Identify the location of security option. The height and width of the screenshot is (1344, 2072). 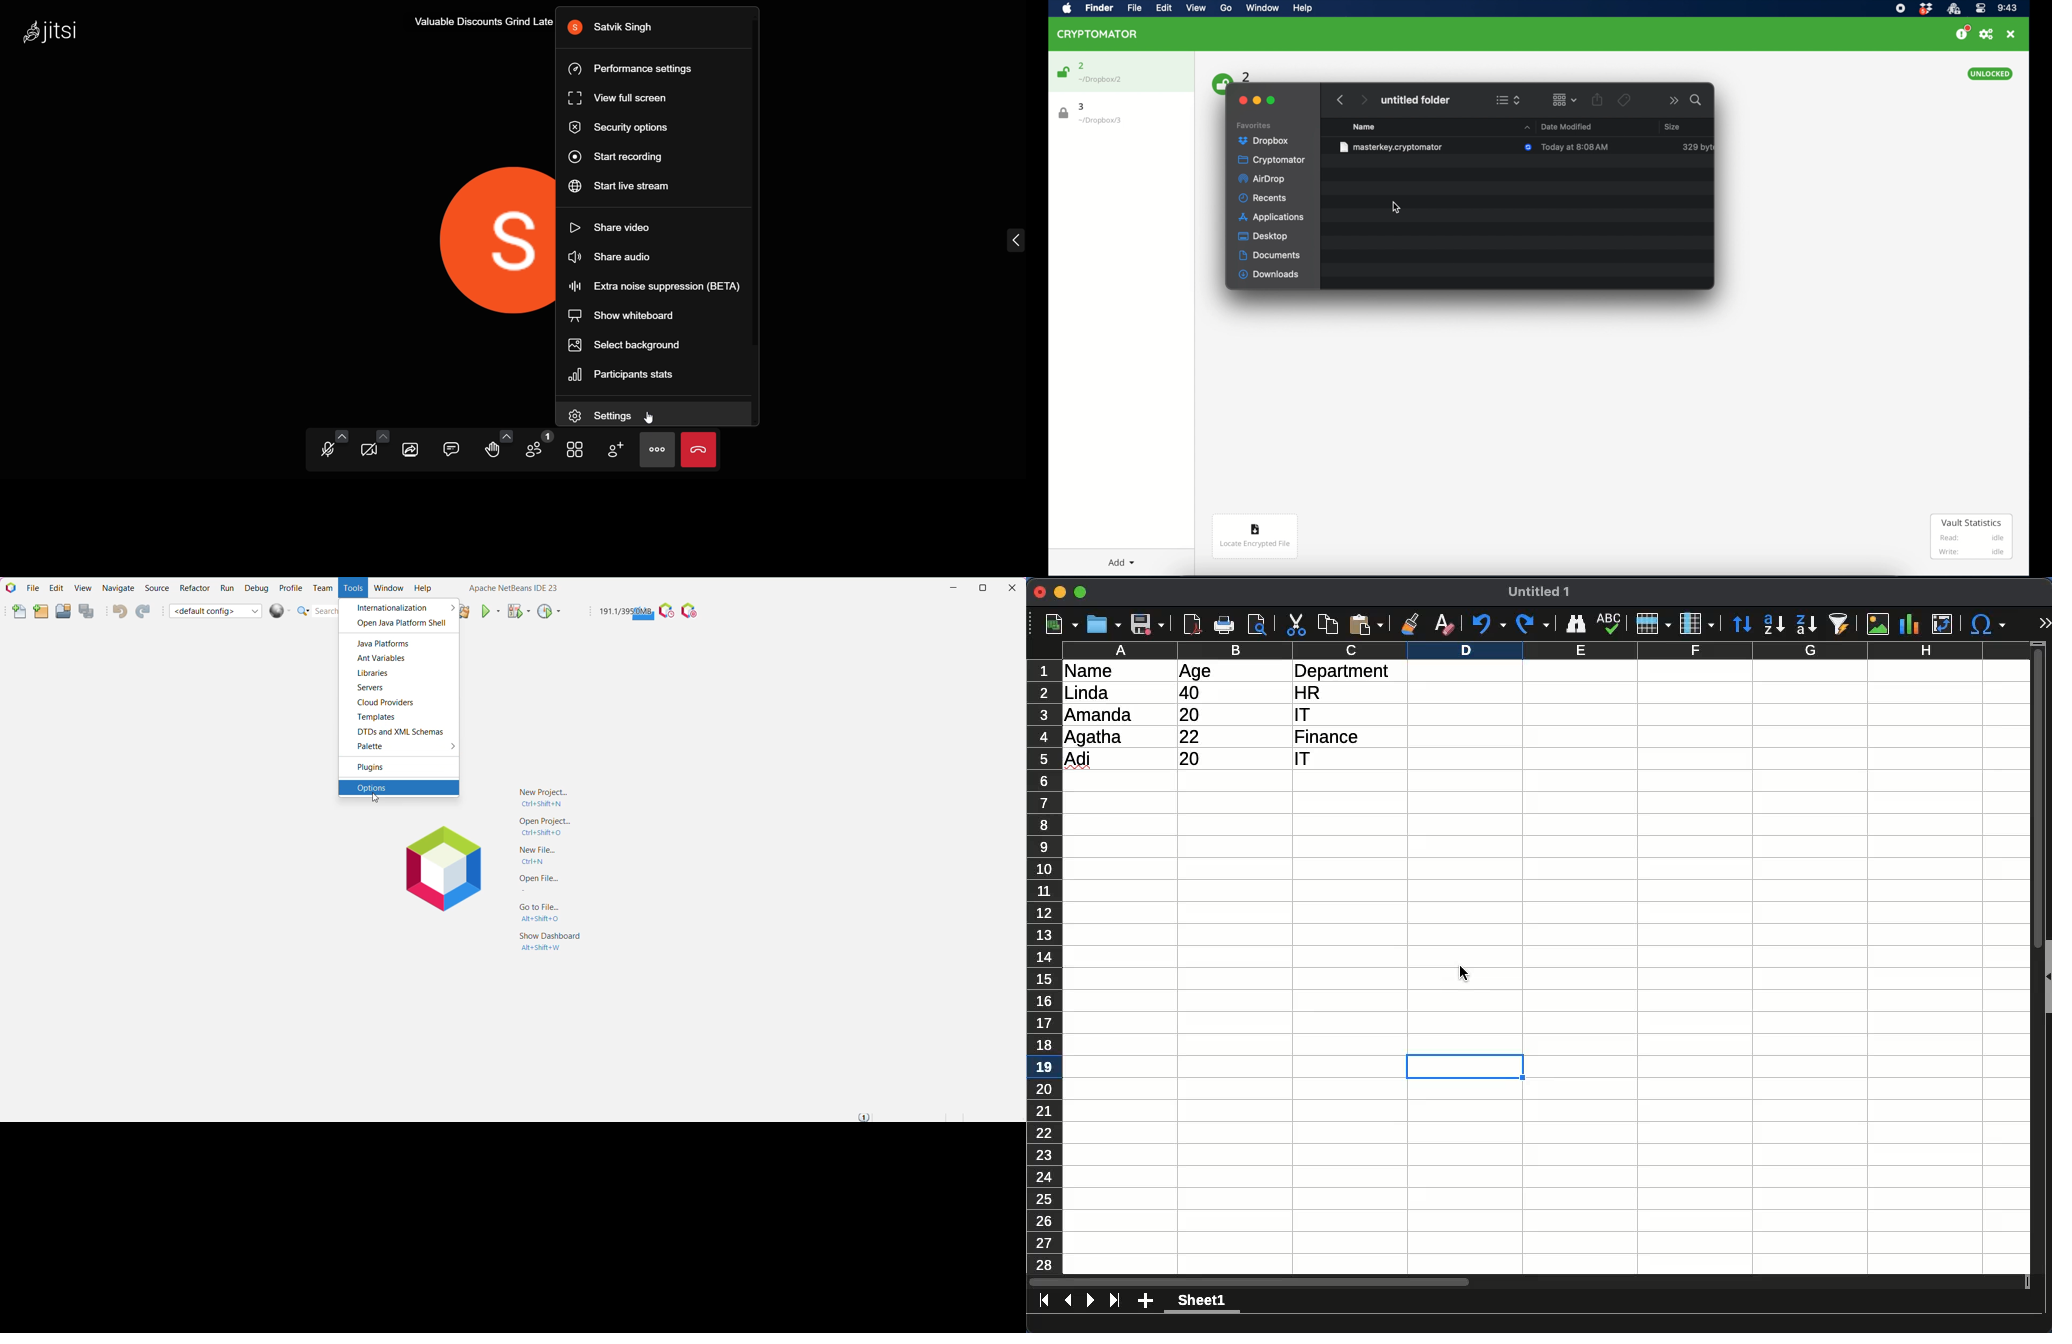
(621, 128).